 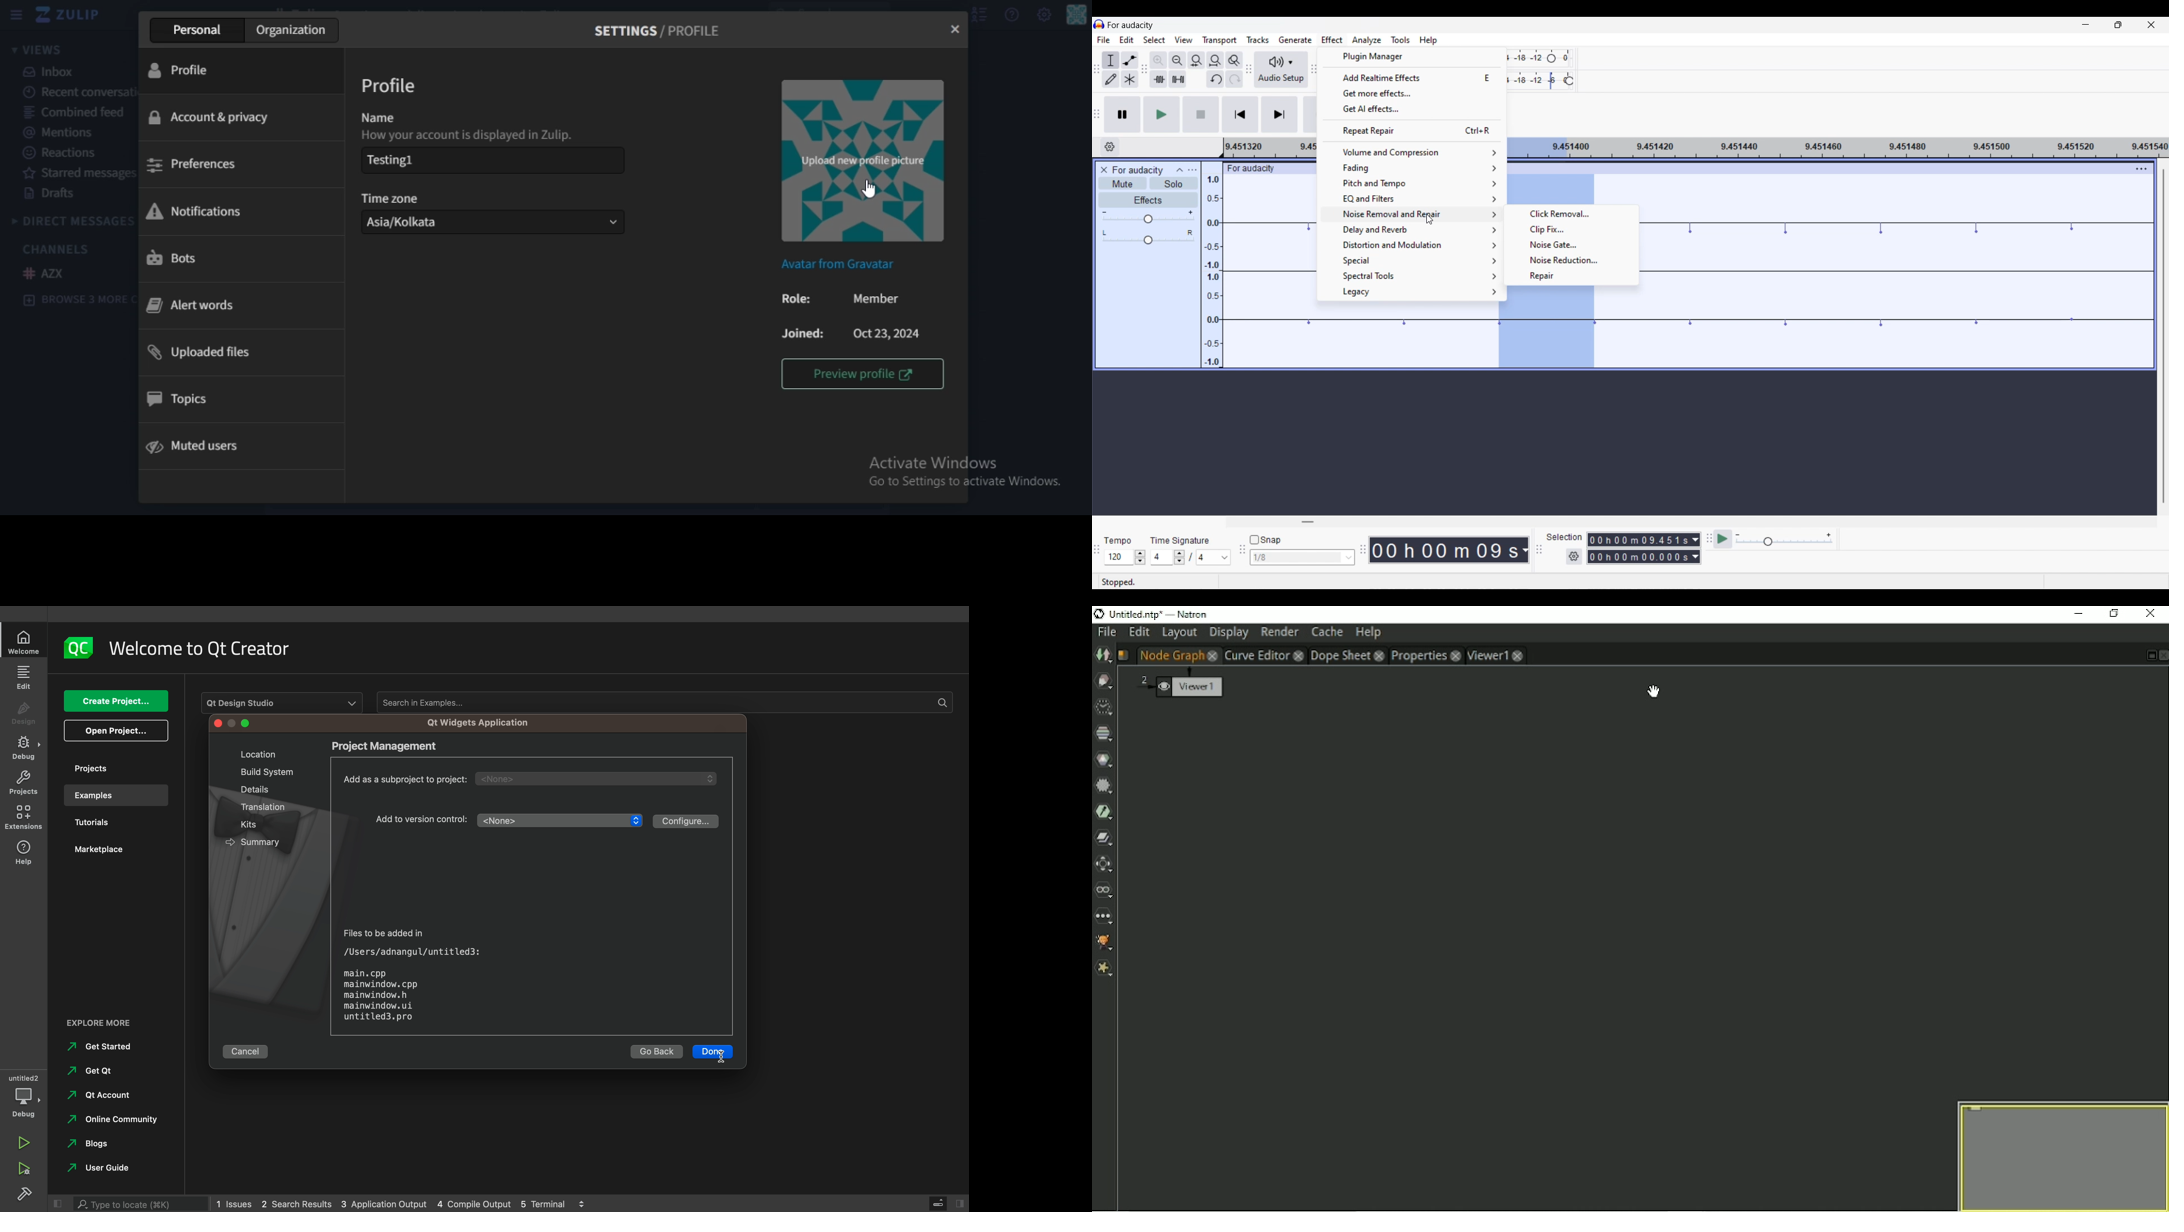 I want to click on Draw tool, so click(x=1111, y=79).